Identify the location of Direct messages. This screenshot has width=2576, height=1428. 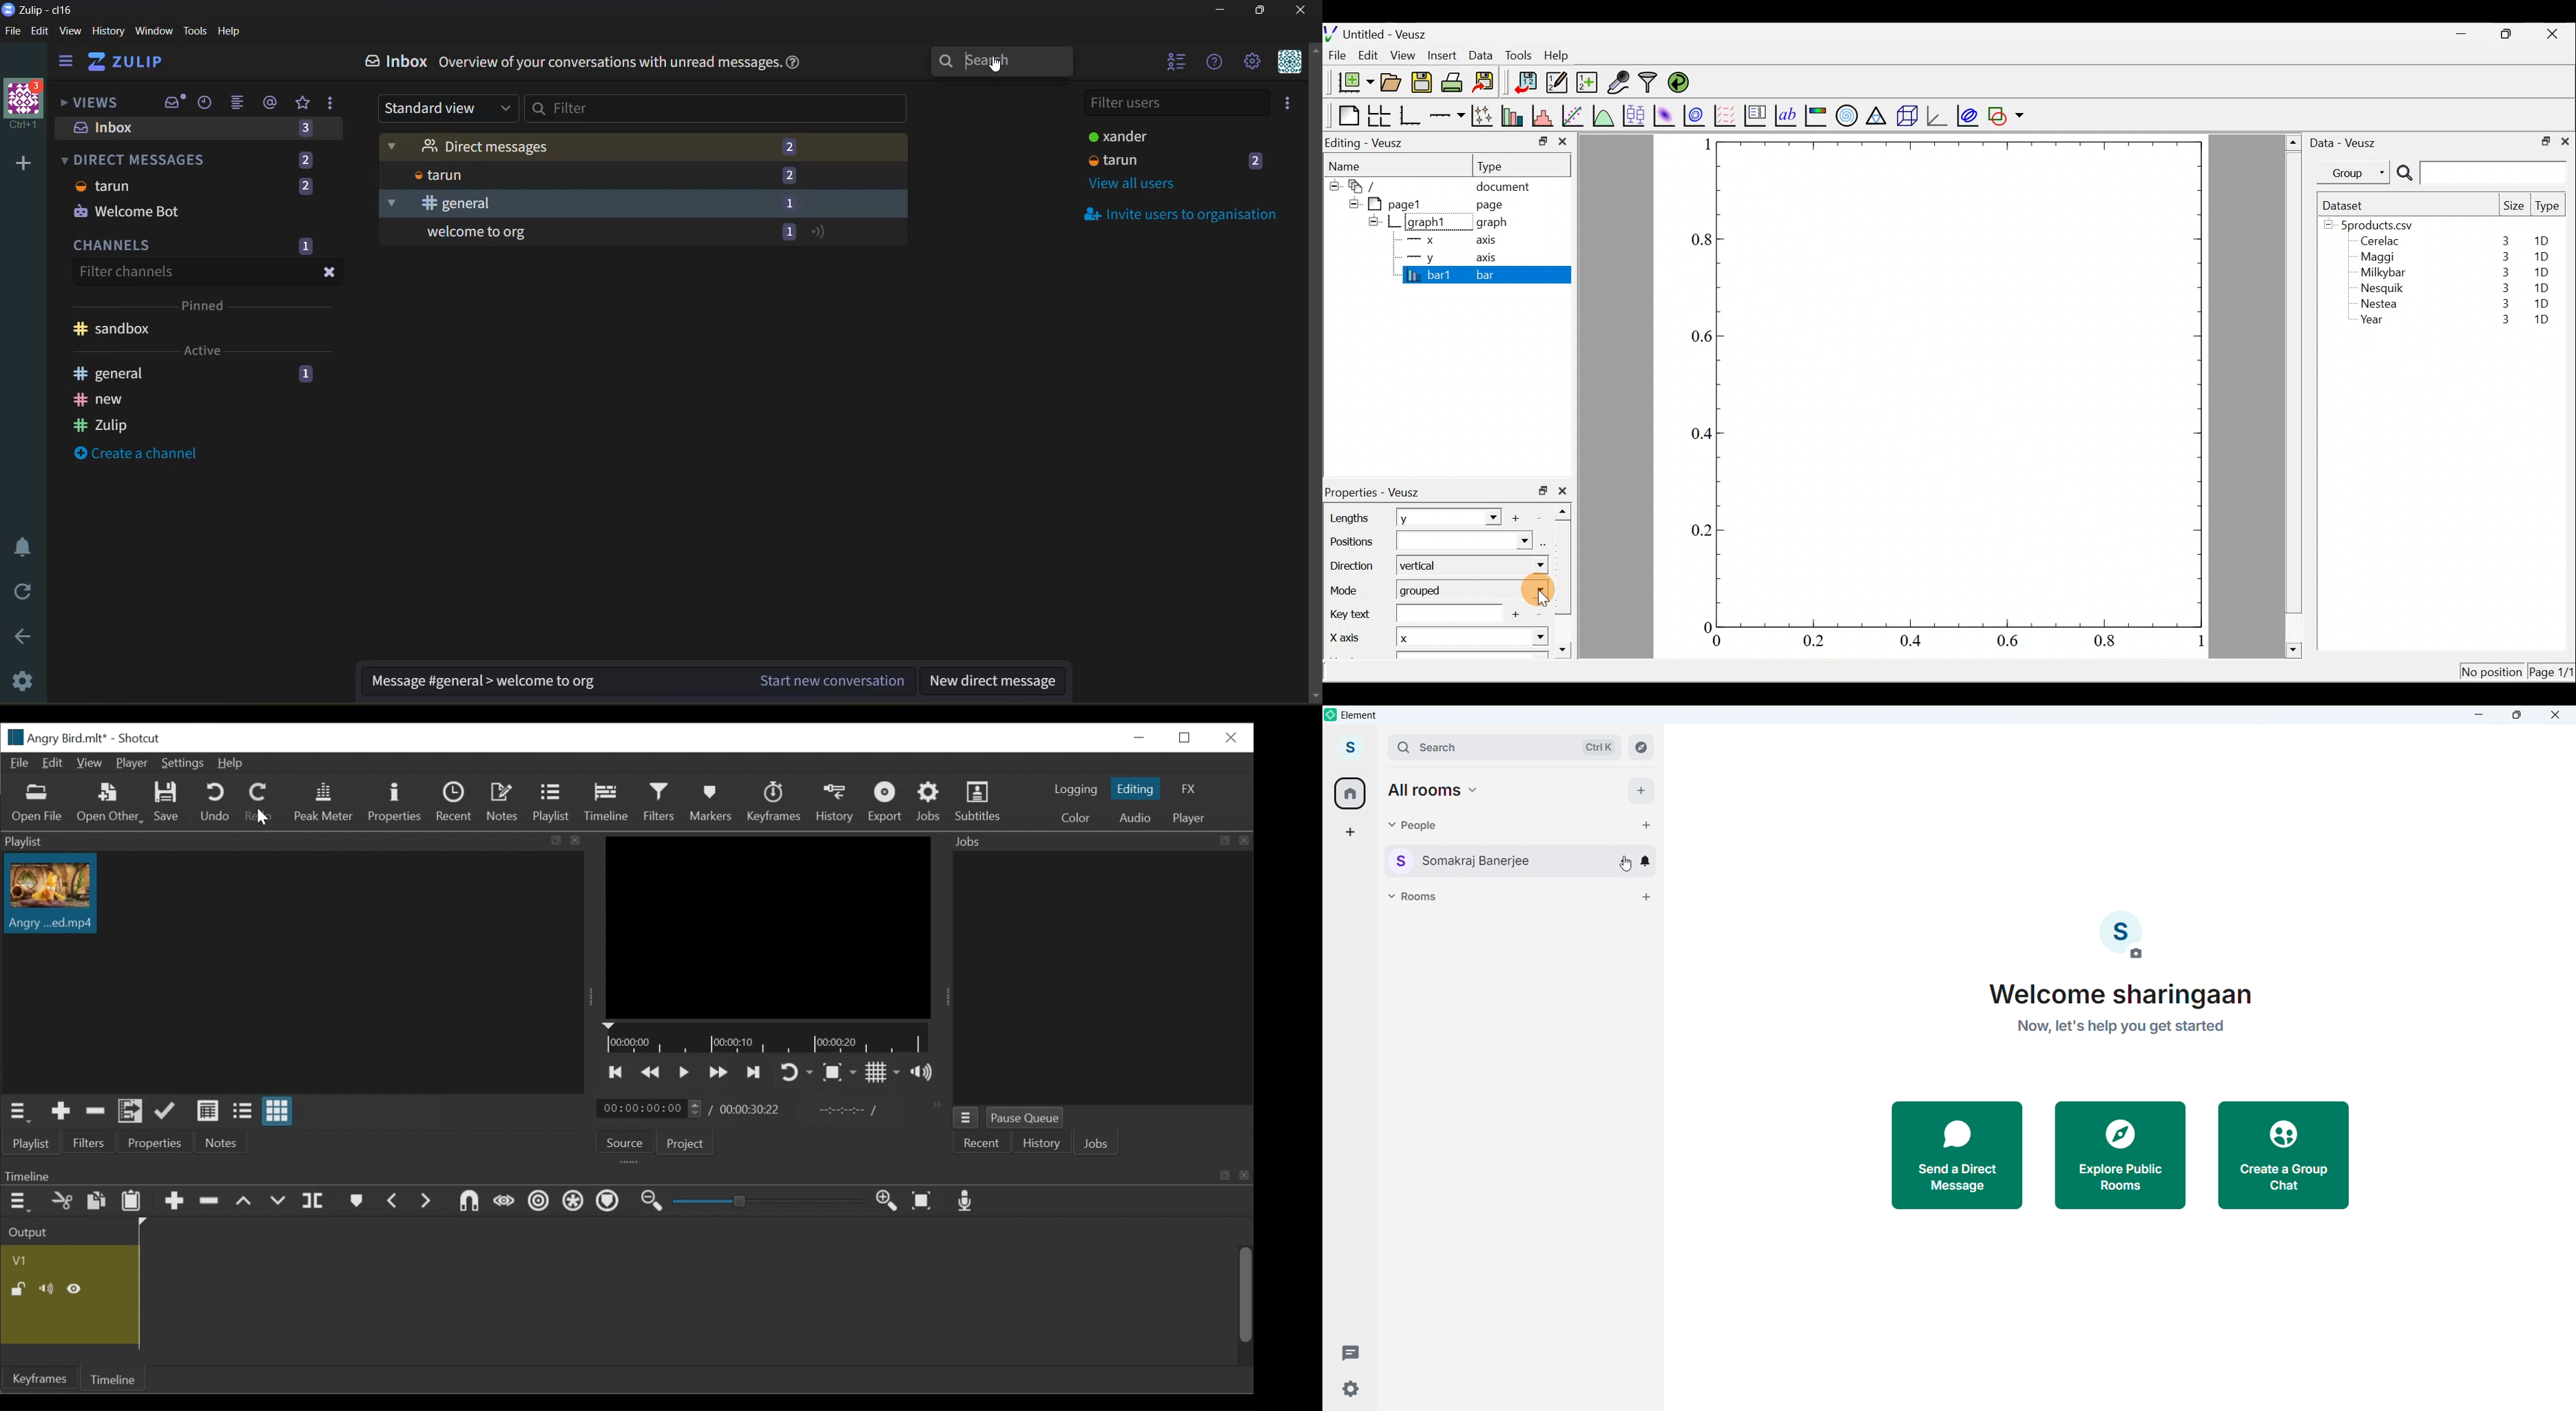
(467, 146).